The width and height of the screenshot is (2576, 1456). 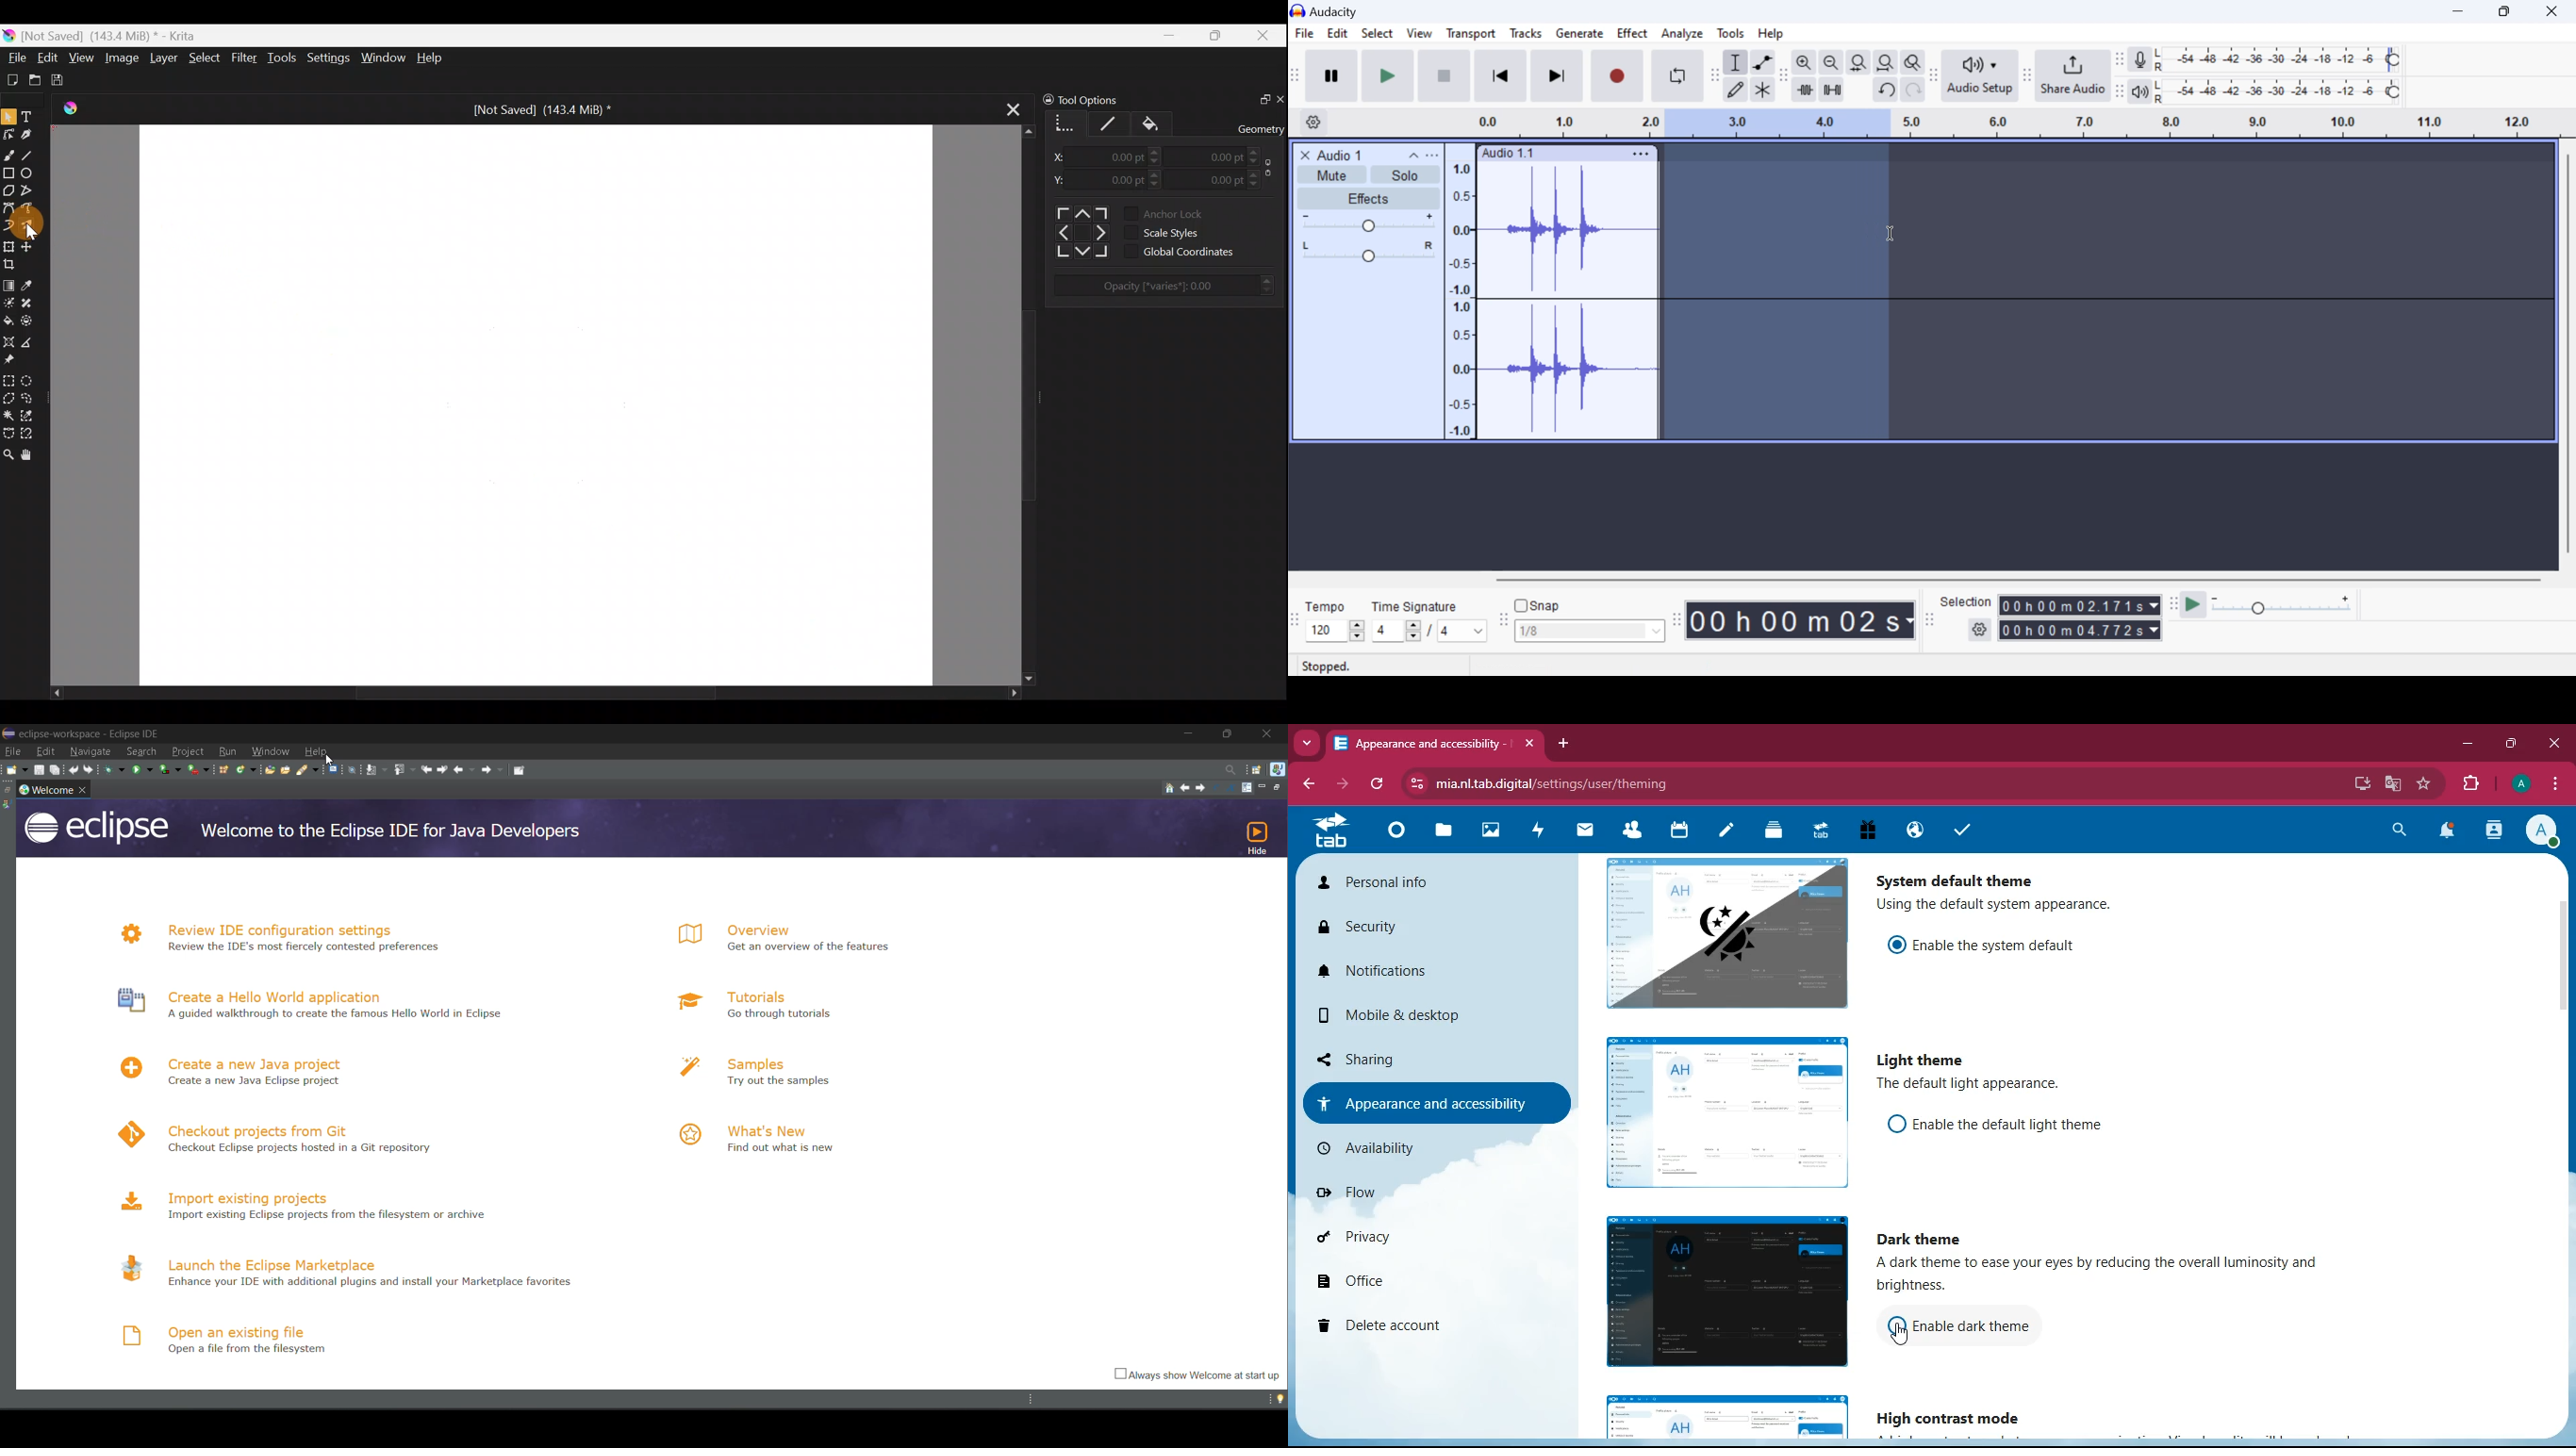 What do you see at coordinates (305, 1152) in the screenshot?
I see `Checkout Eclipse projects hosted in a Git repository` at bounding box center [305, 1152].